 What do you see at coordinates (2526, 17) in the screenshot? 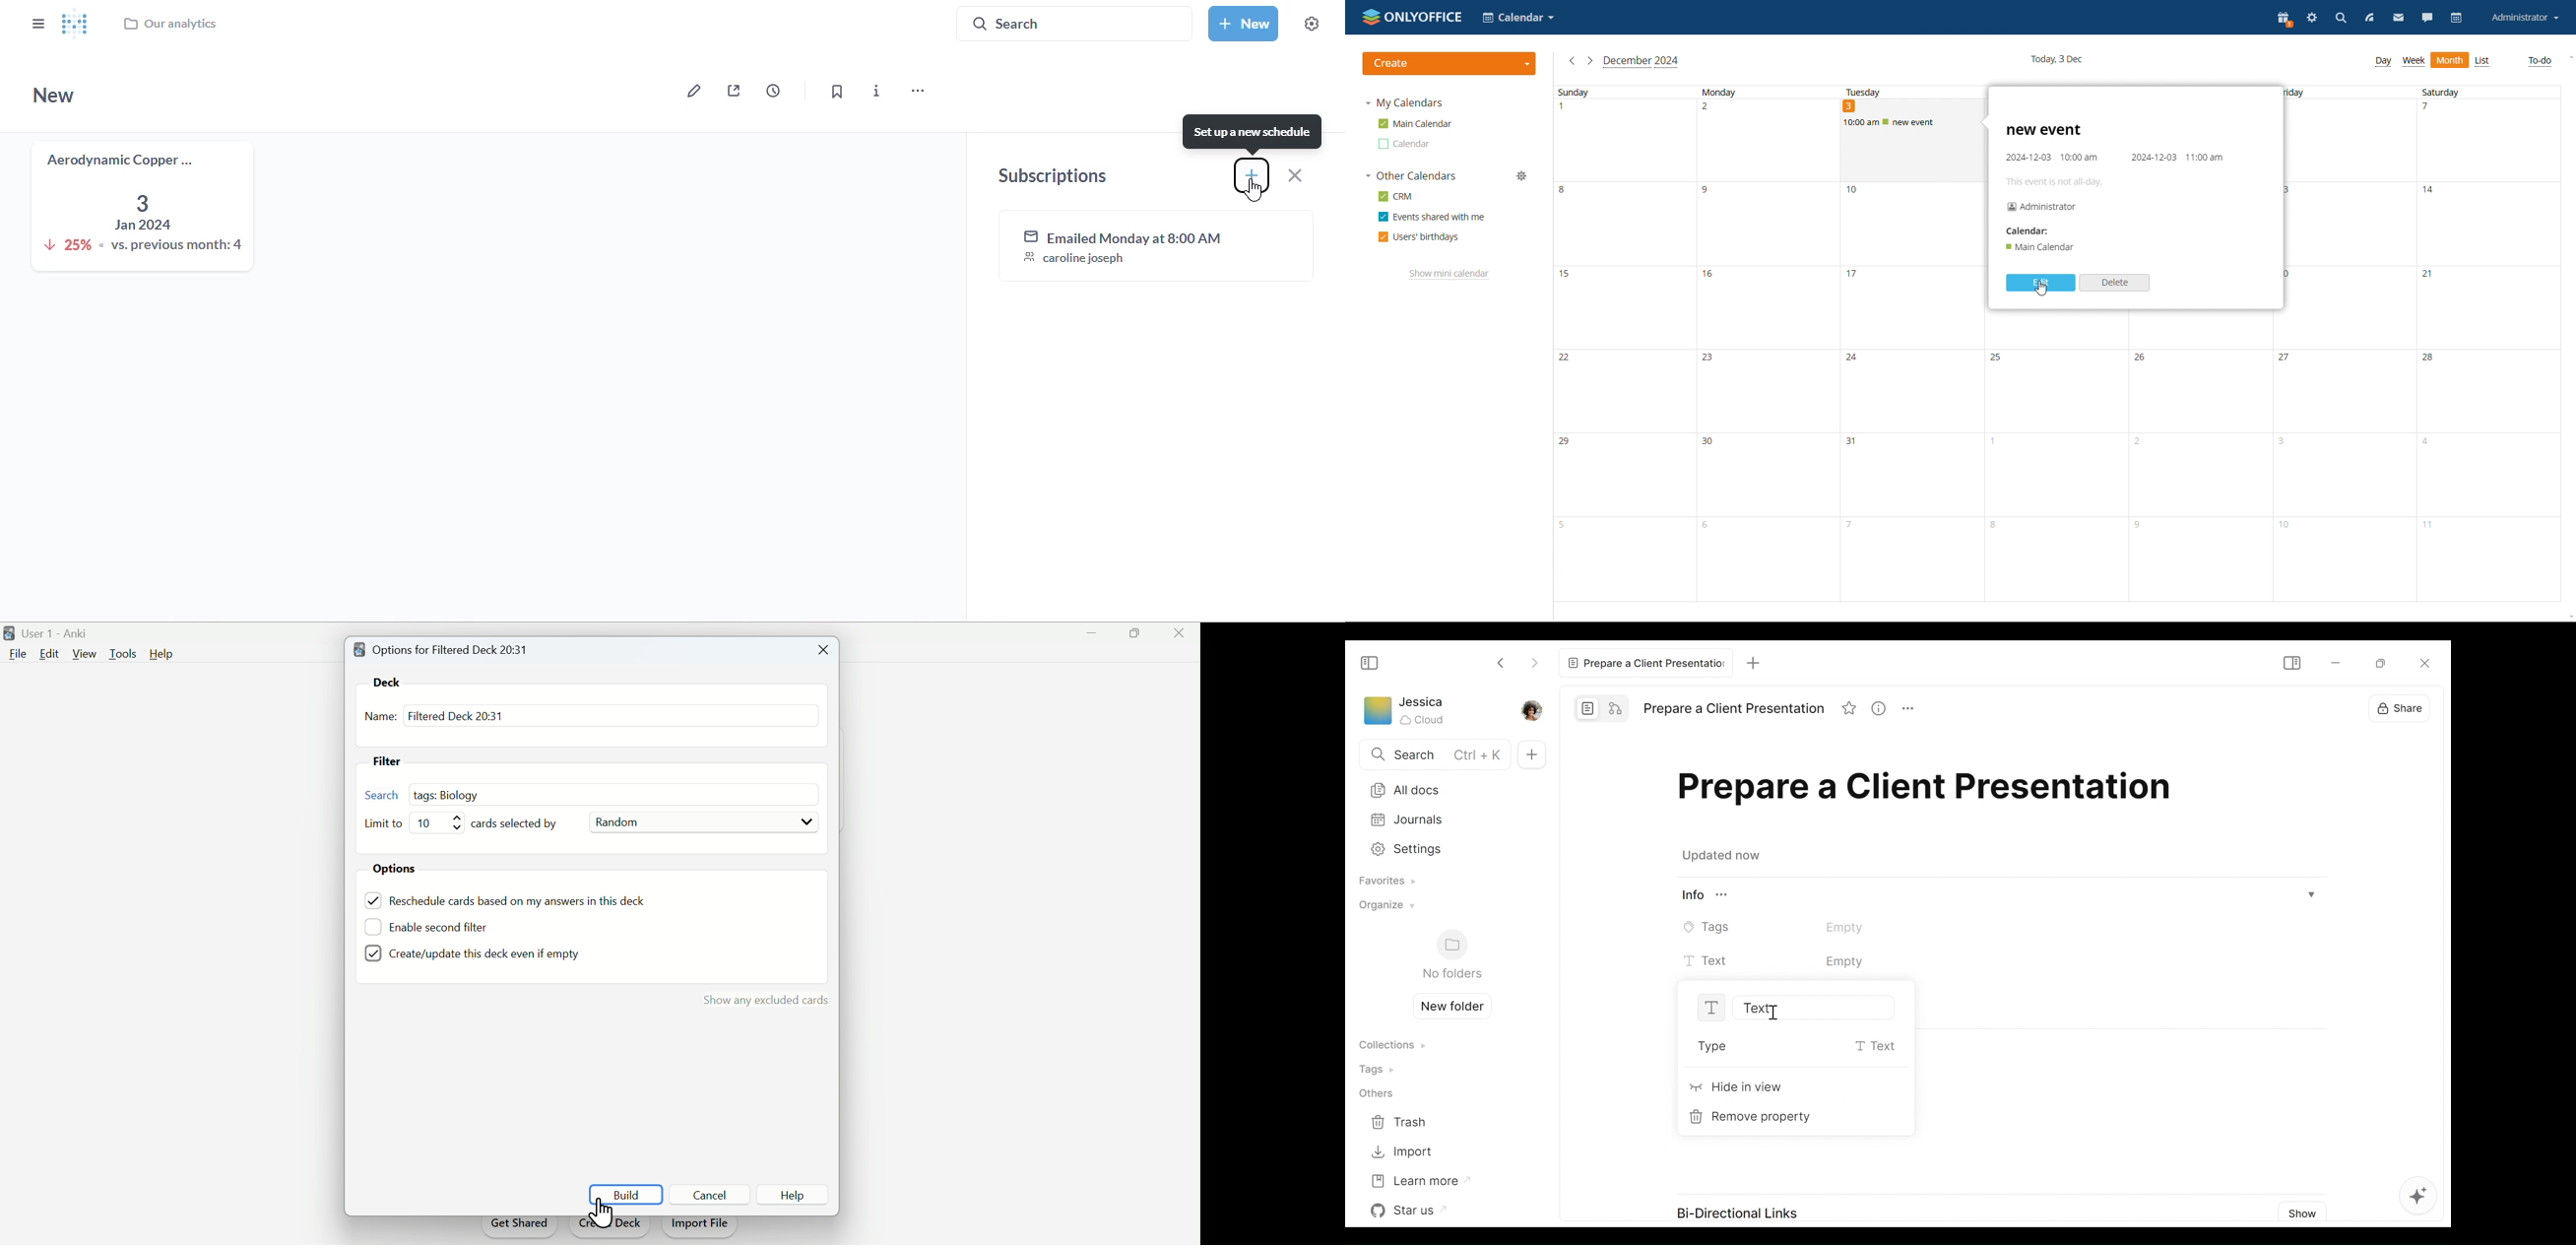
I see `account` at bounding box center [2526, 17].